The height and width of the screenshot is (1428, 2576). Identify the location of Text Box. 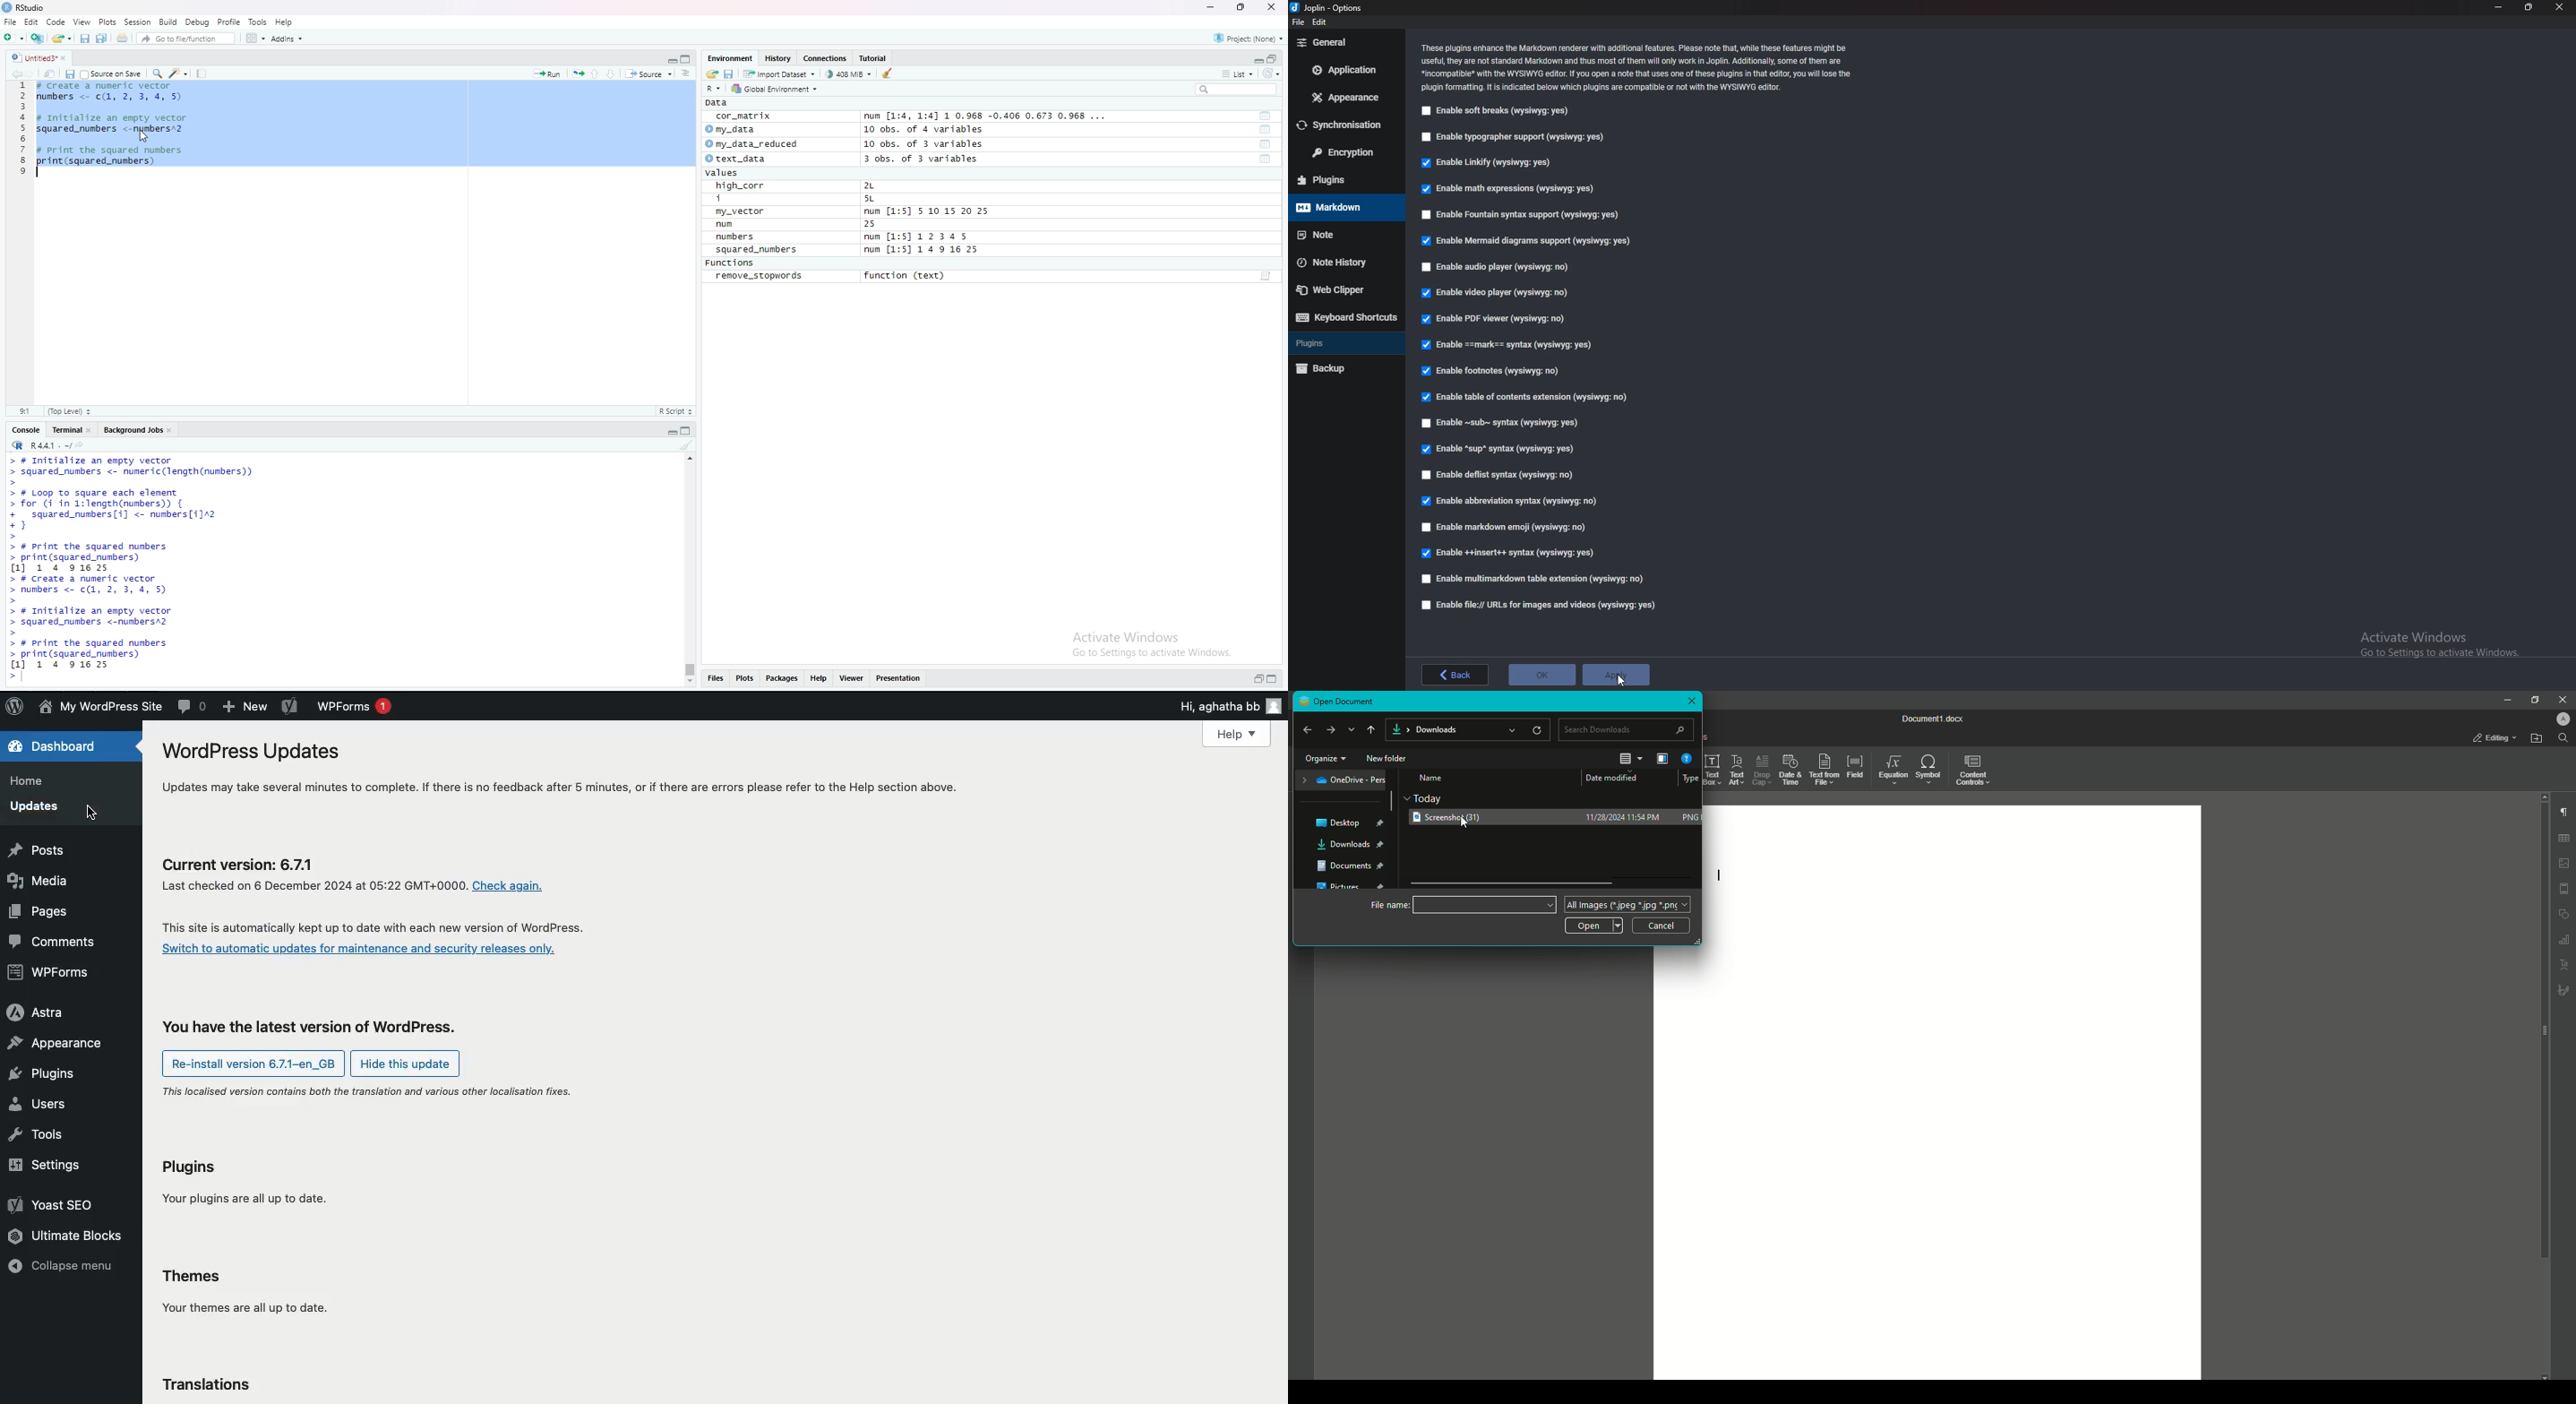
(1714, 771).